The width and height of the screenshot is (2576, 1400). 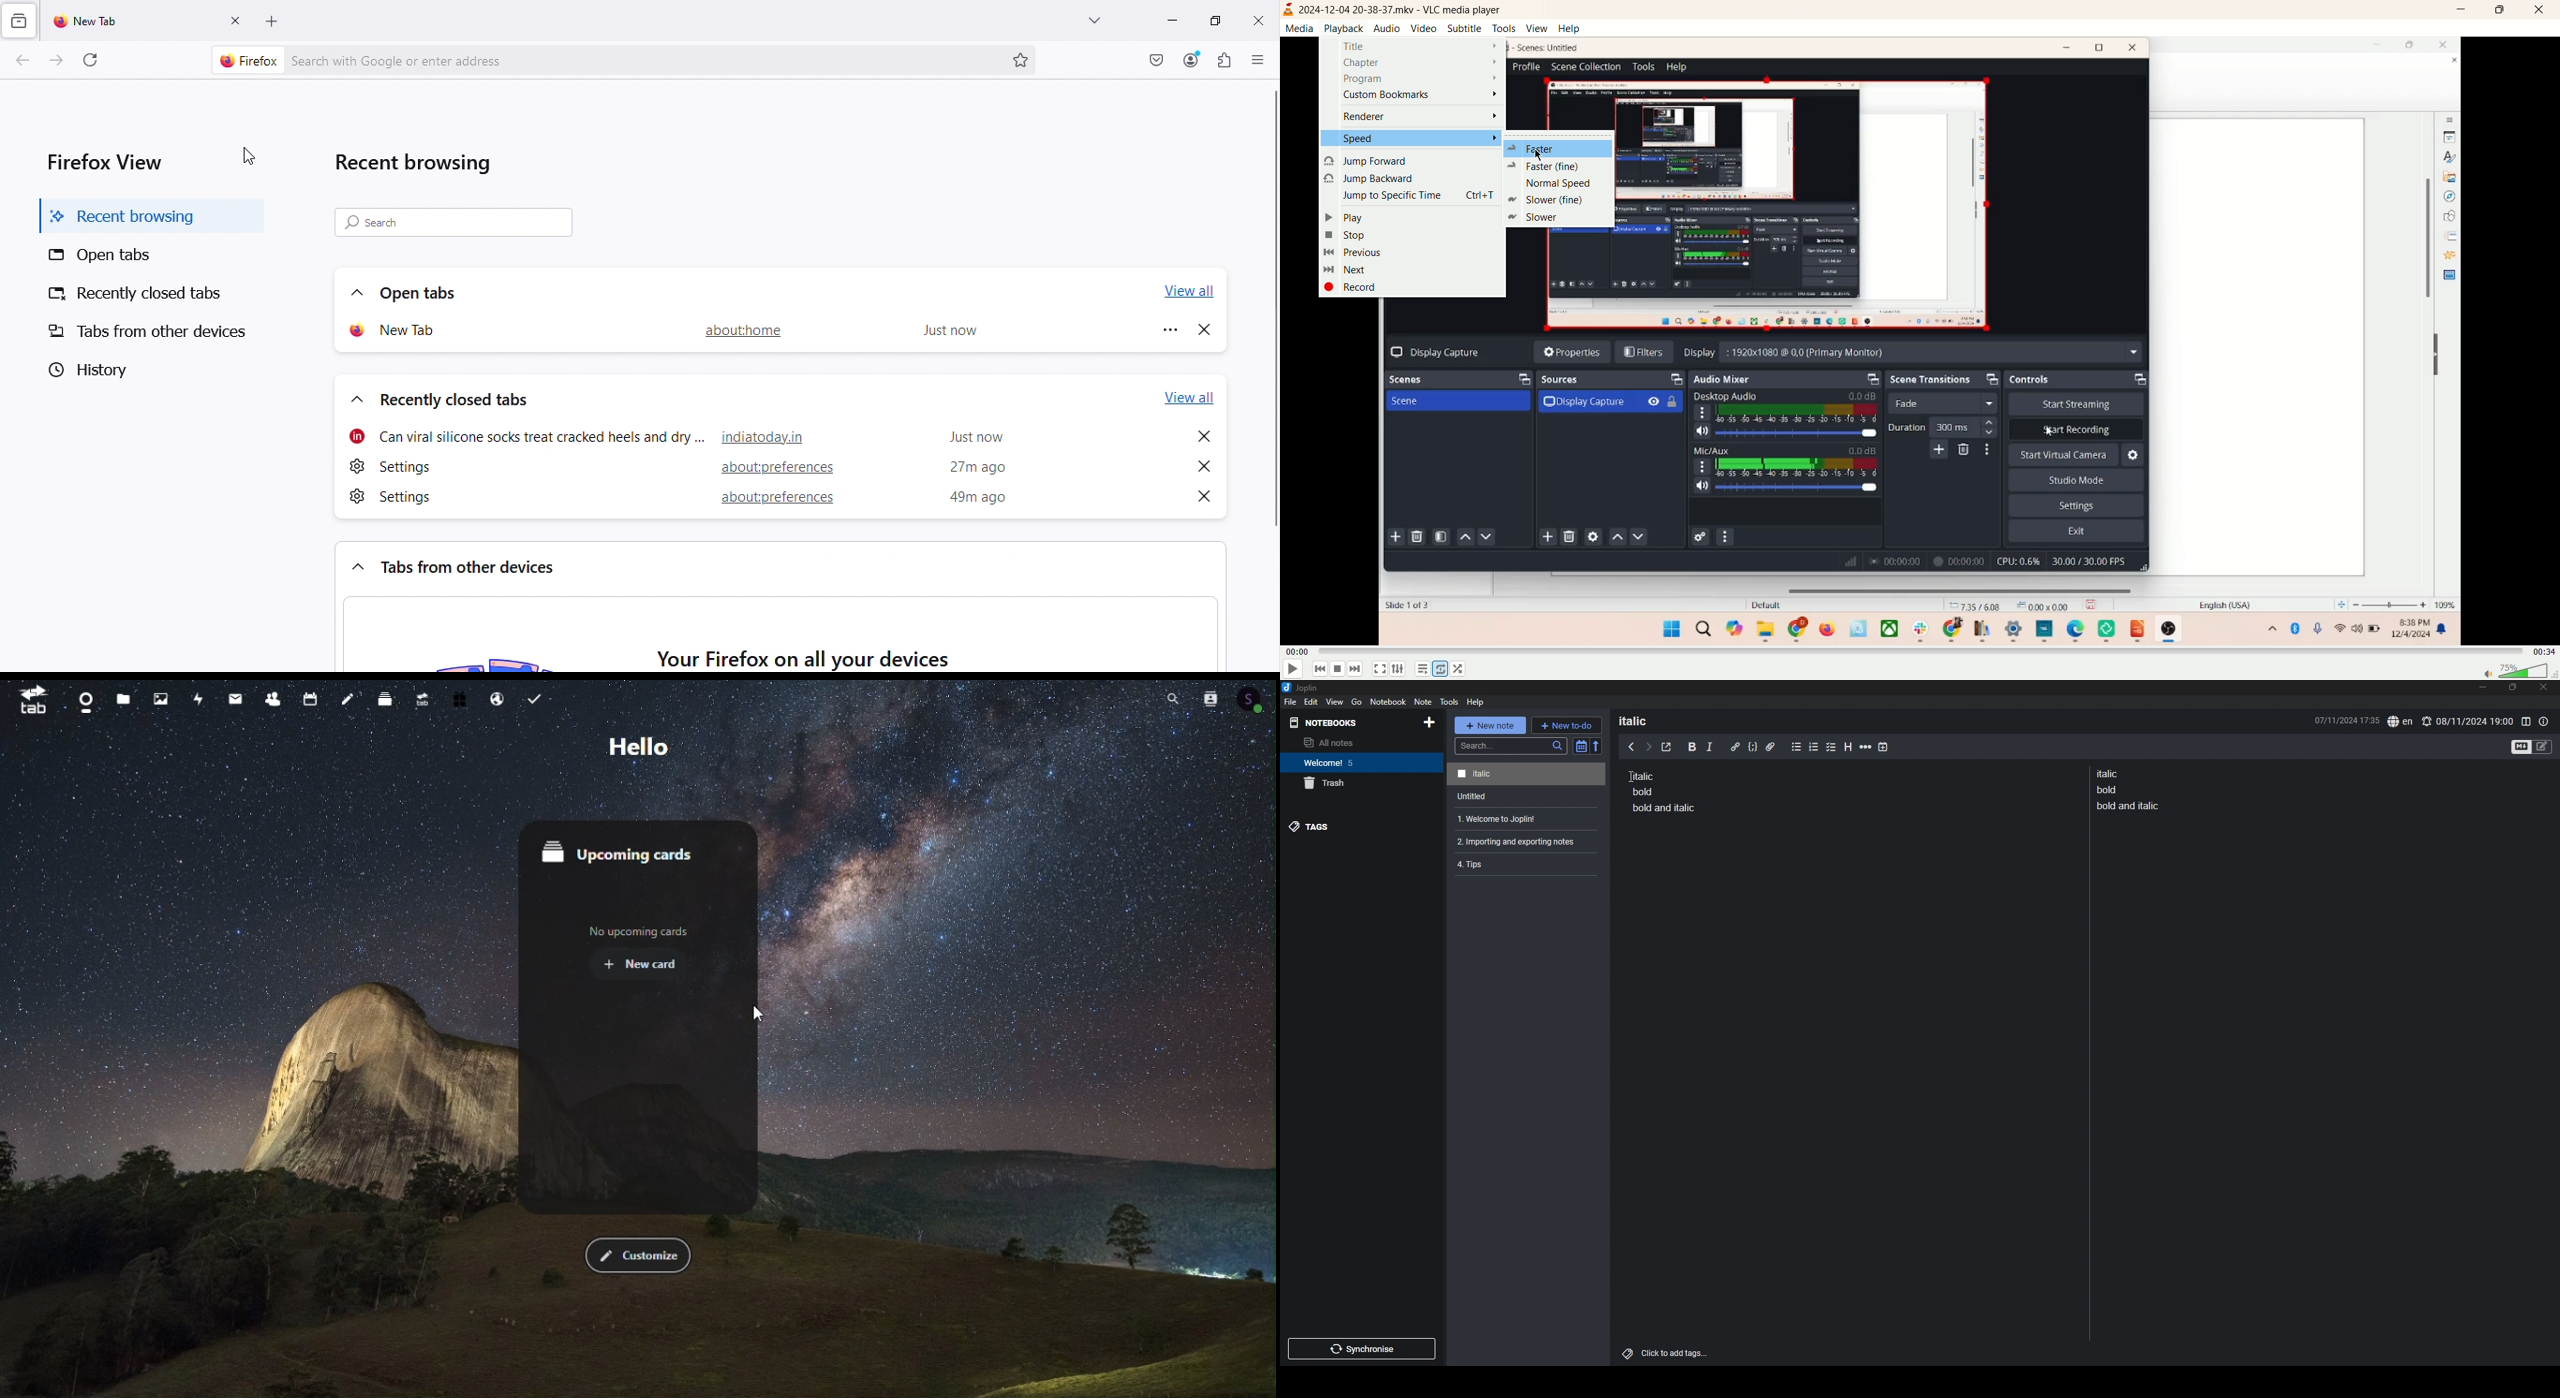 I want to click on help, so click(x=1477, y=701).